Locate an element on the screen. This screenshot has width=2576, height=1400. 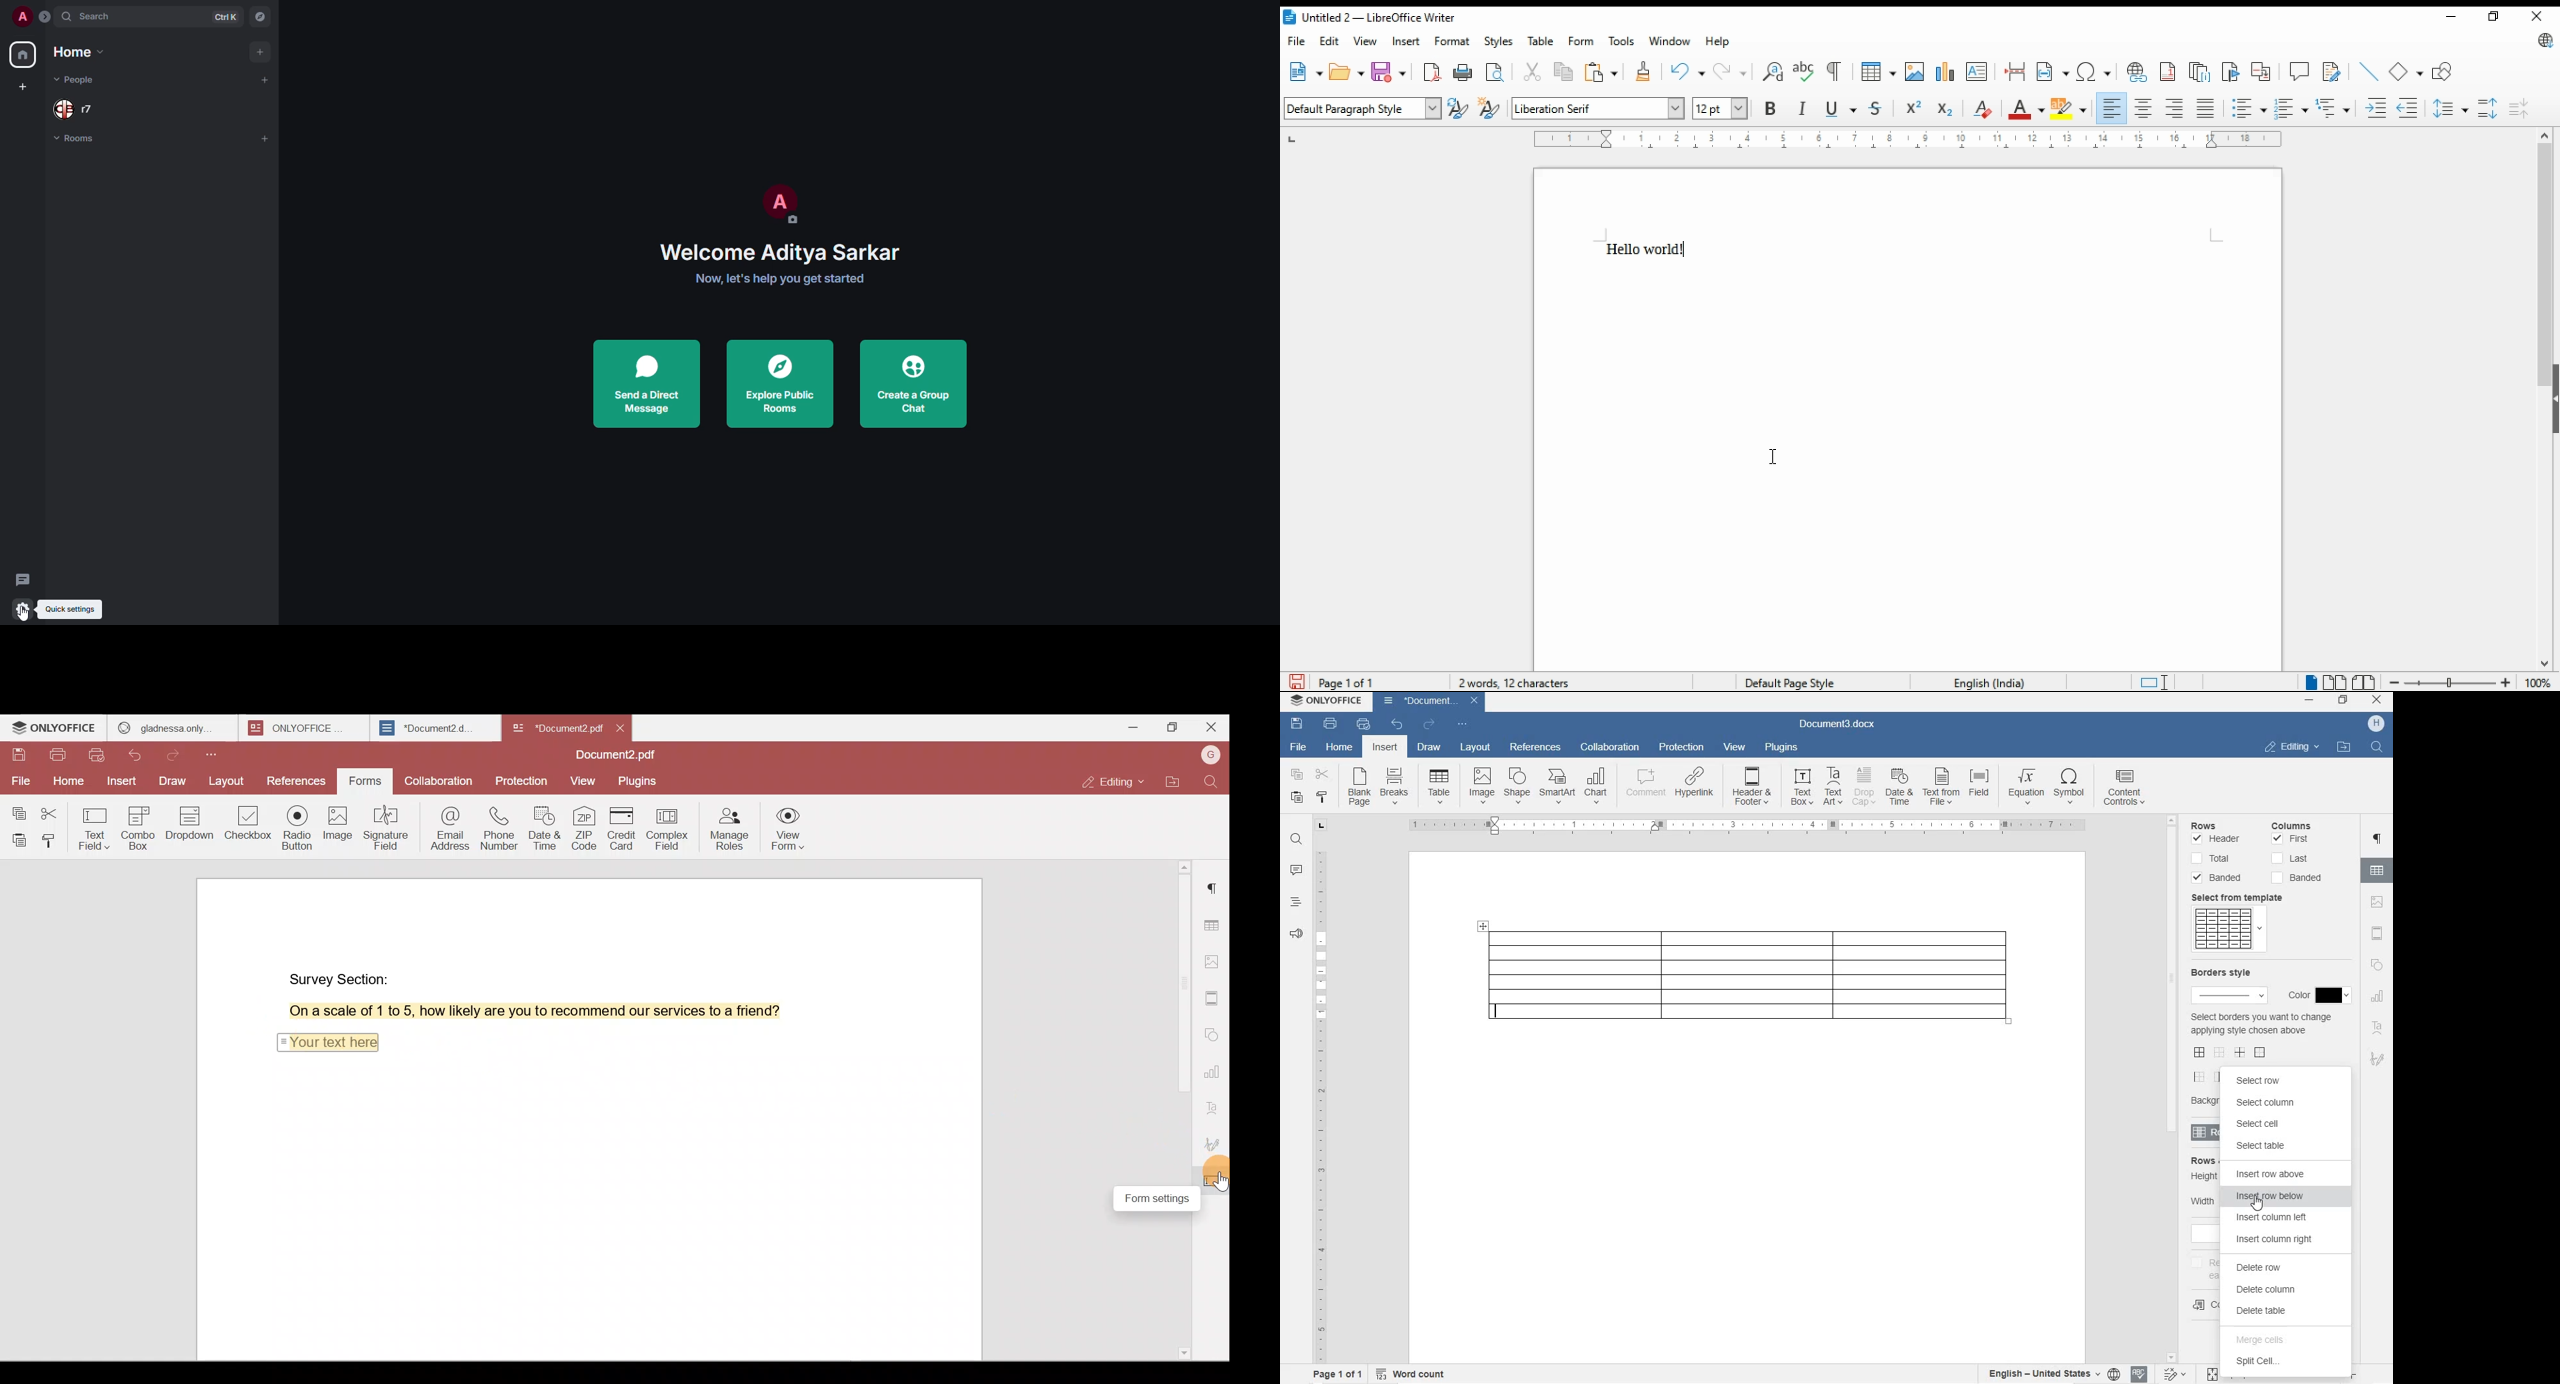
Account name is located at coordinates (1210, 756).